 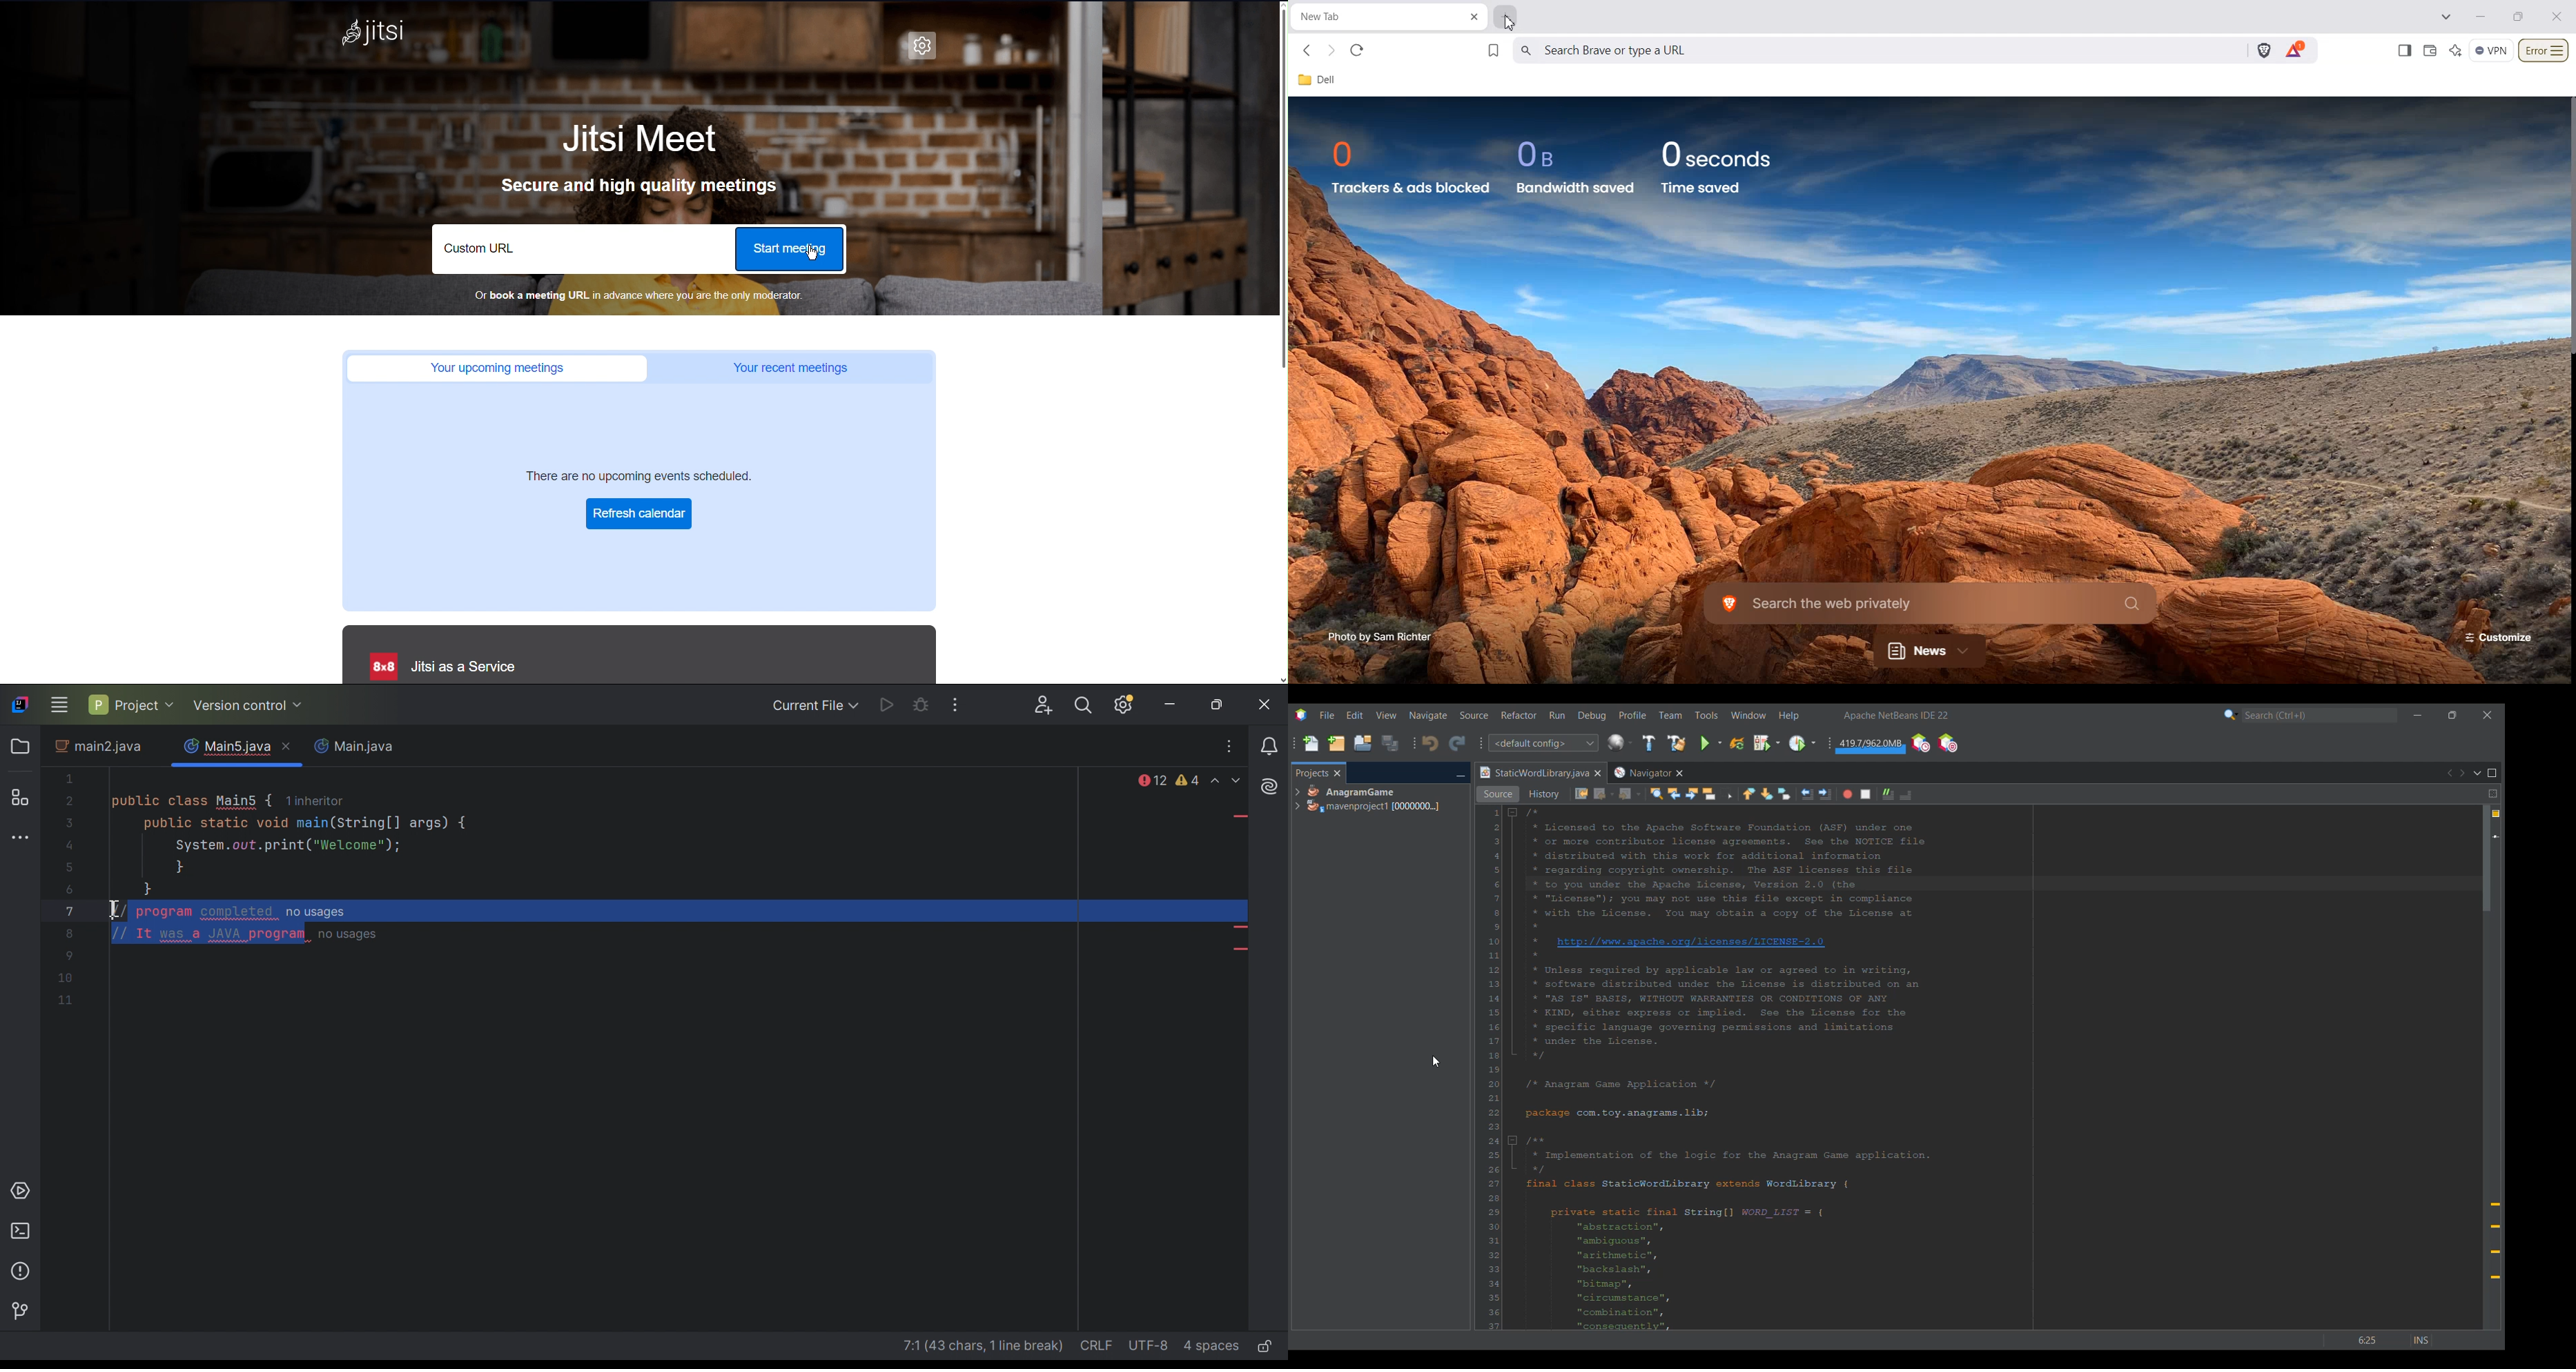 I want to click on main2.java, so click(x=100, y=749).